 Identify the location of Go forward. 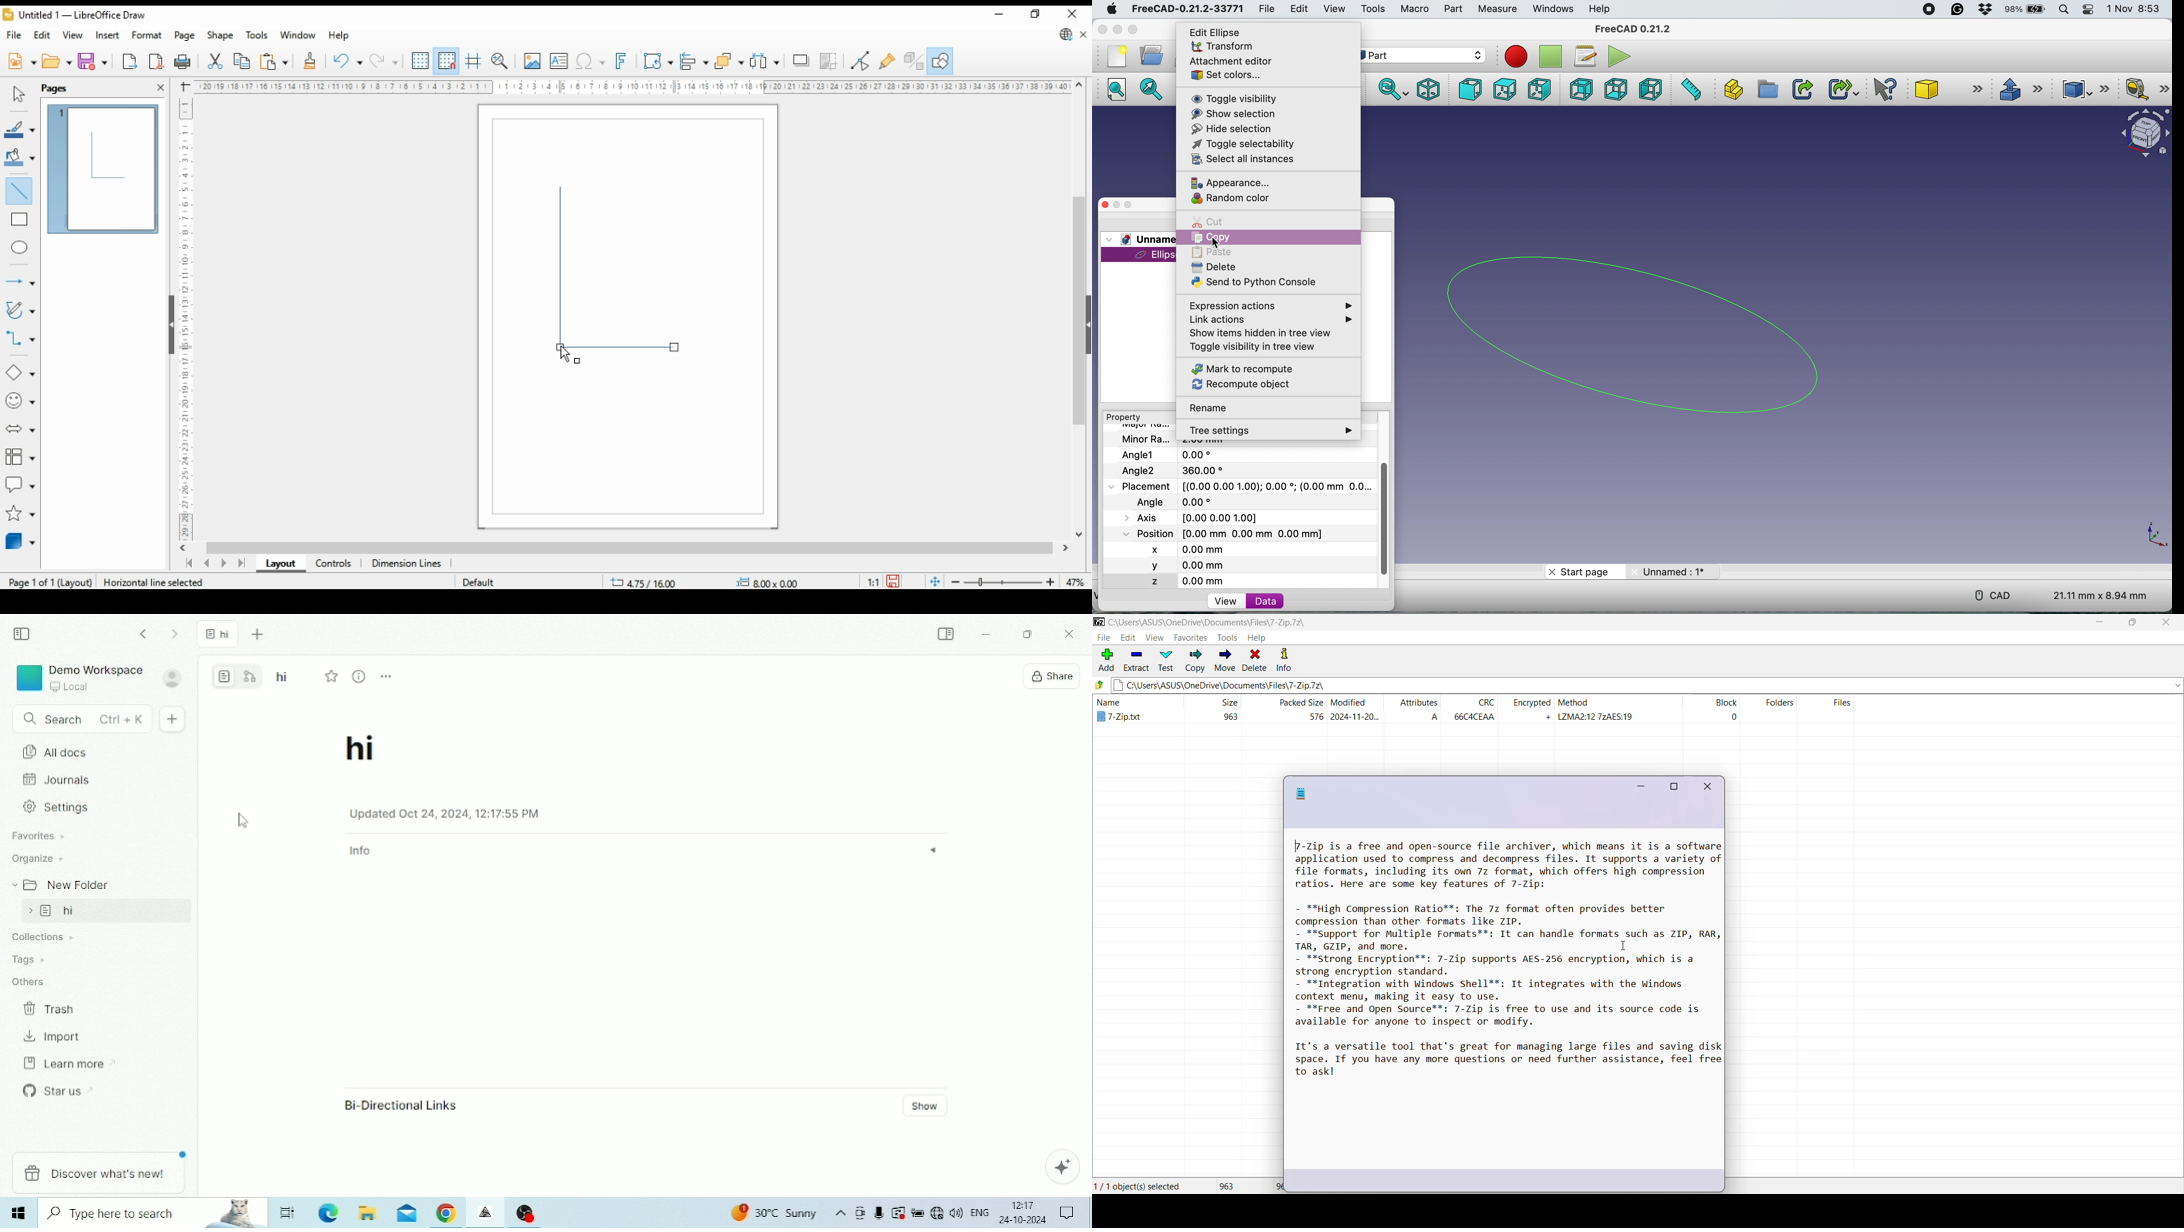
(176, 634).